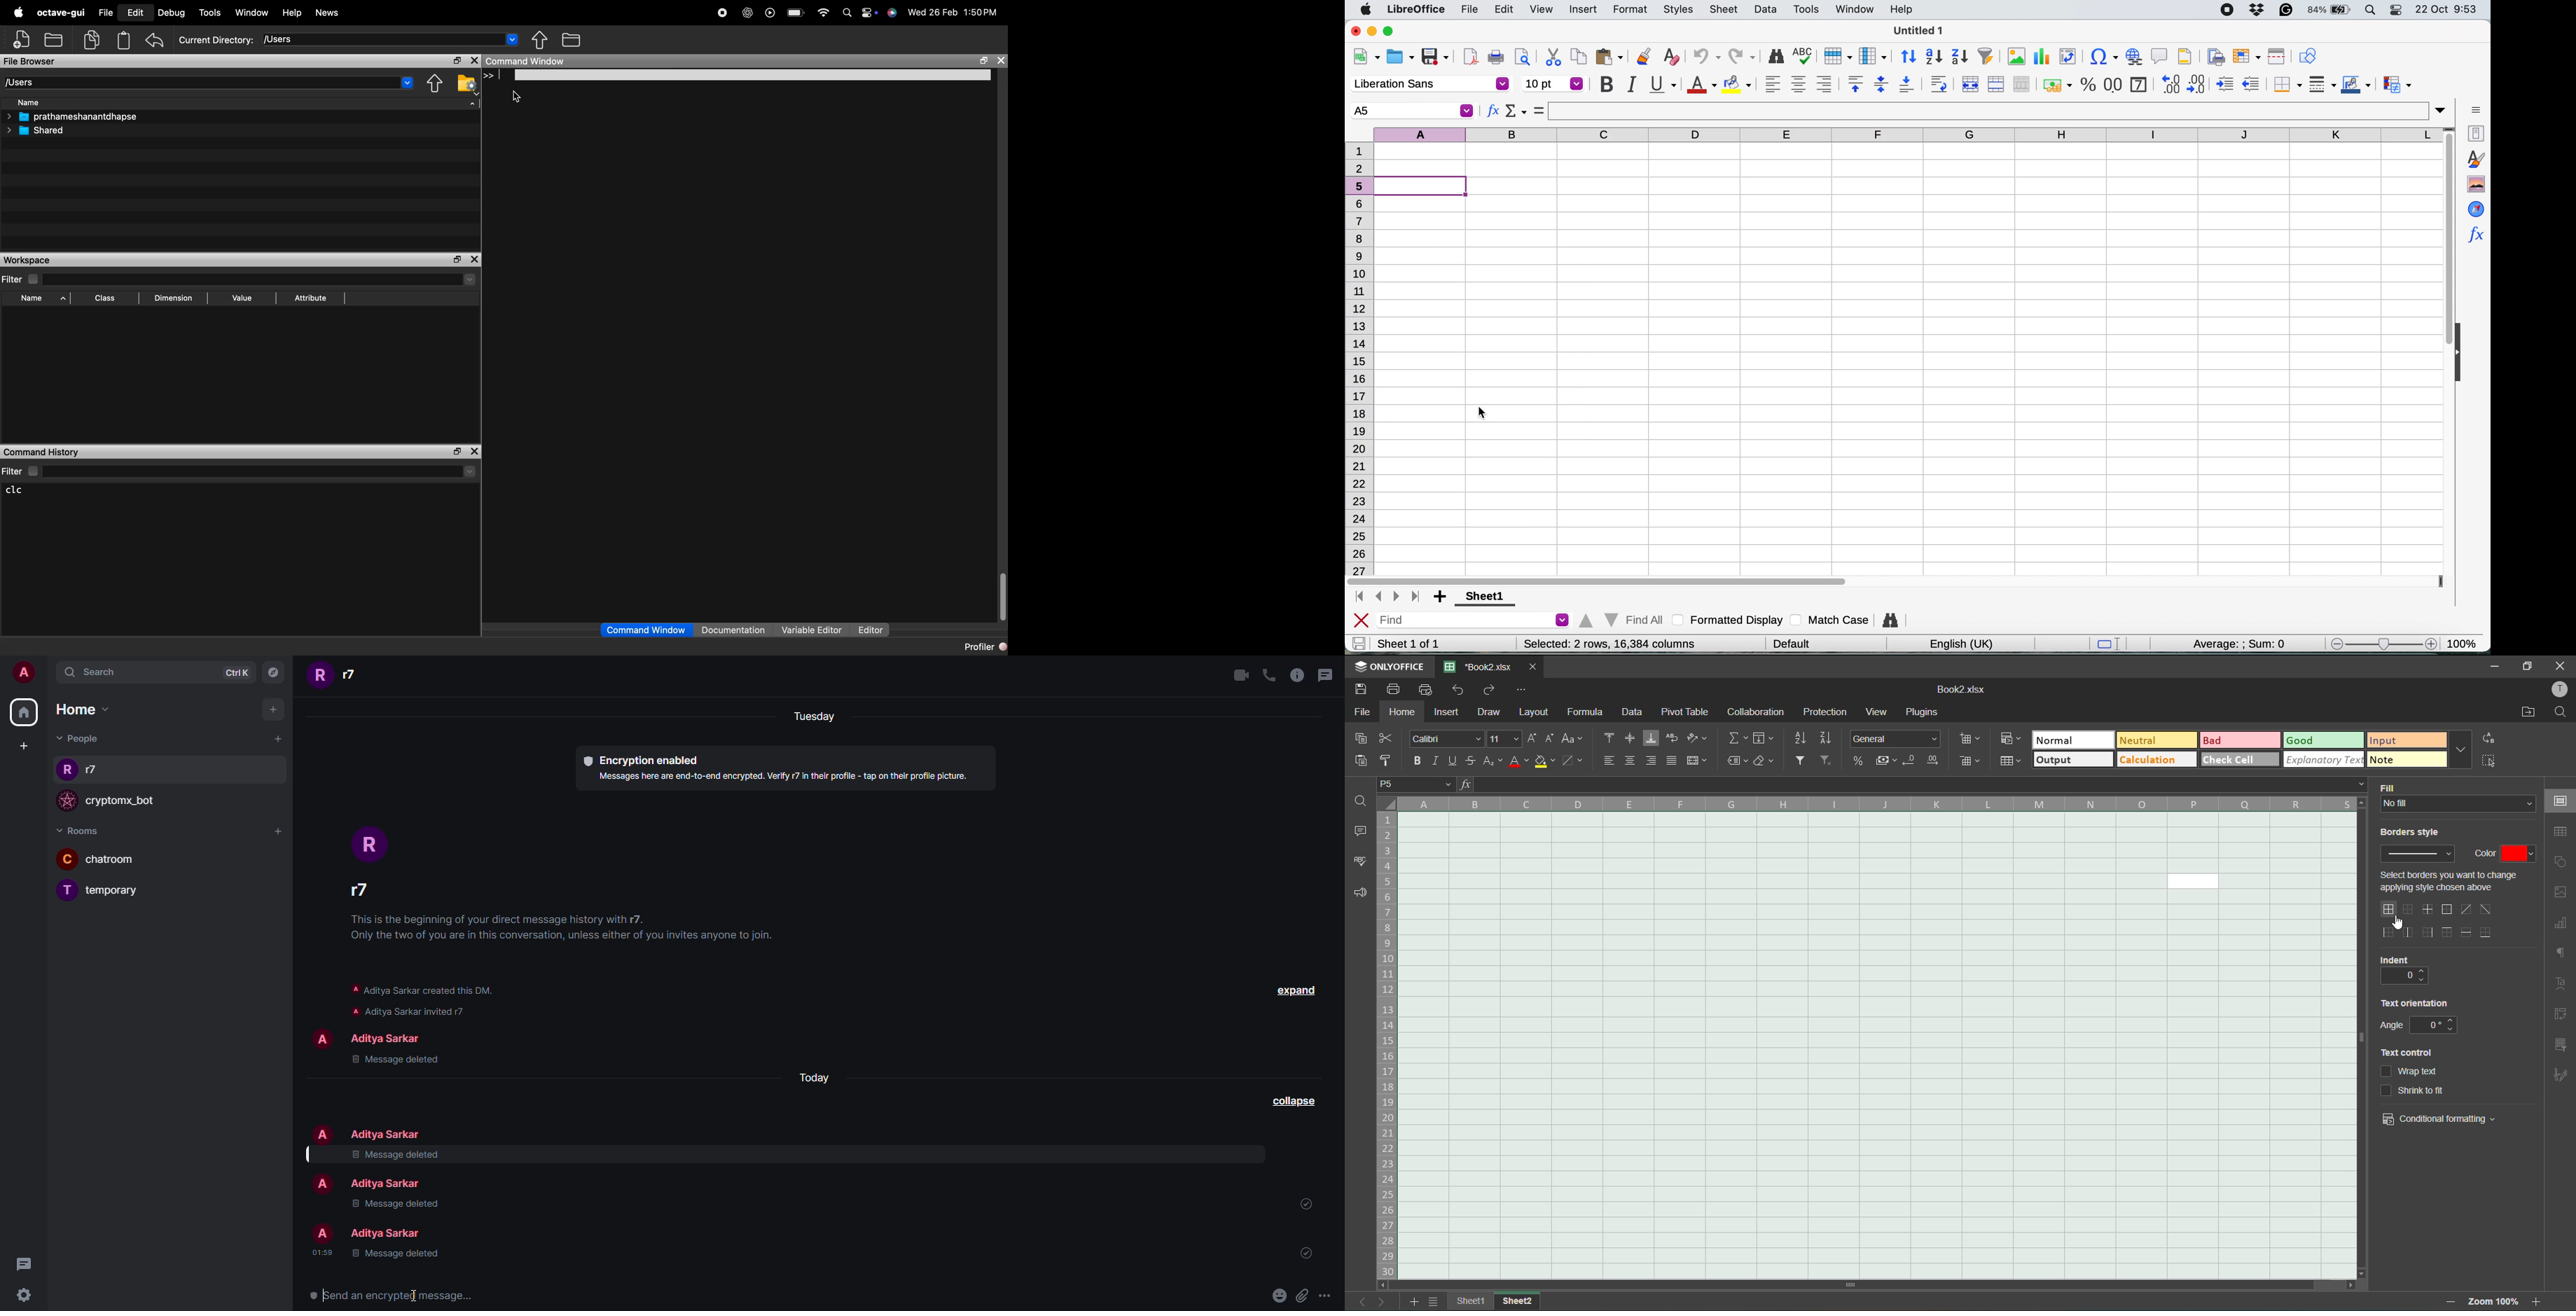  Describe the element at coordinates (277, 740) in the screenshot. I see `add` at that location.